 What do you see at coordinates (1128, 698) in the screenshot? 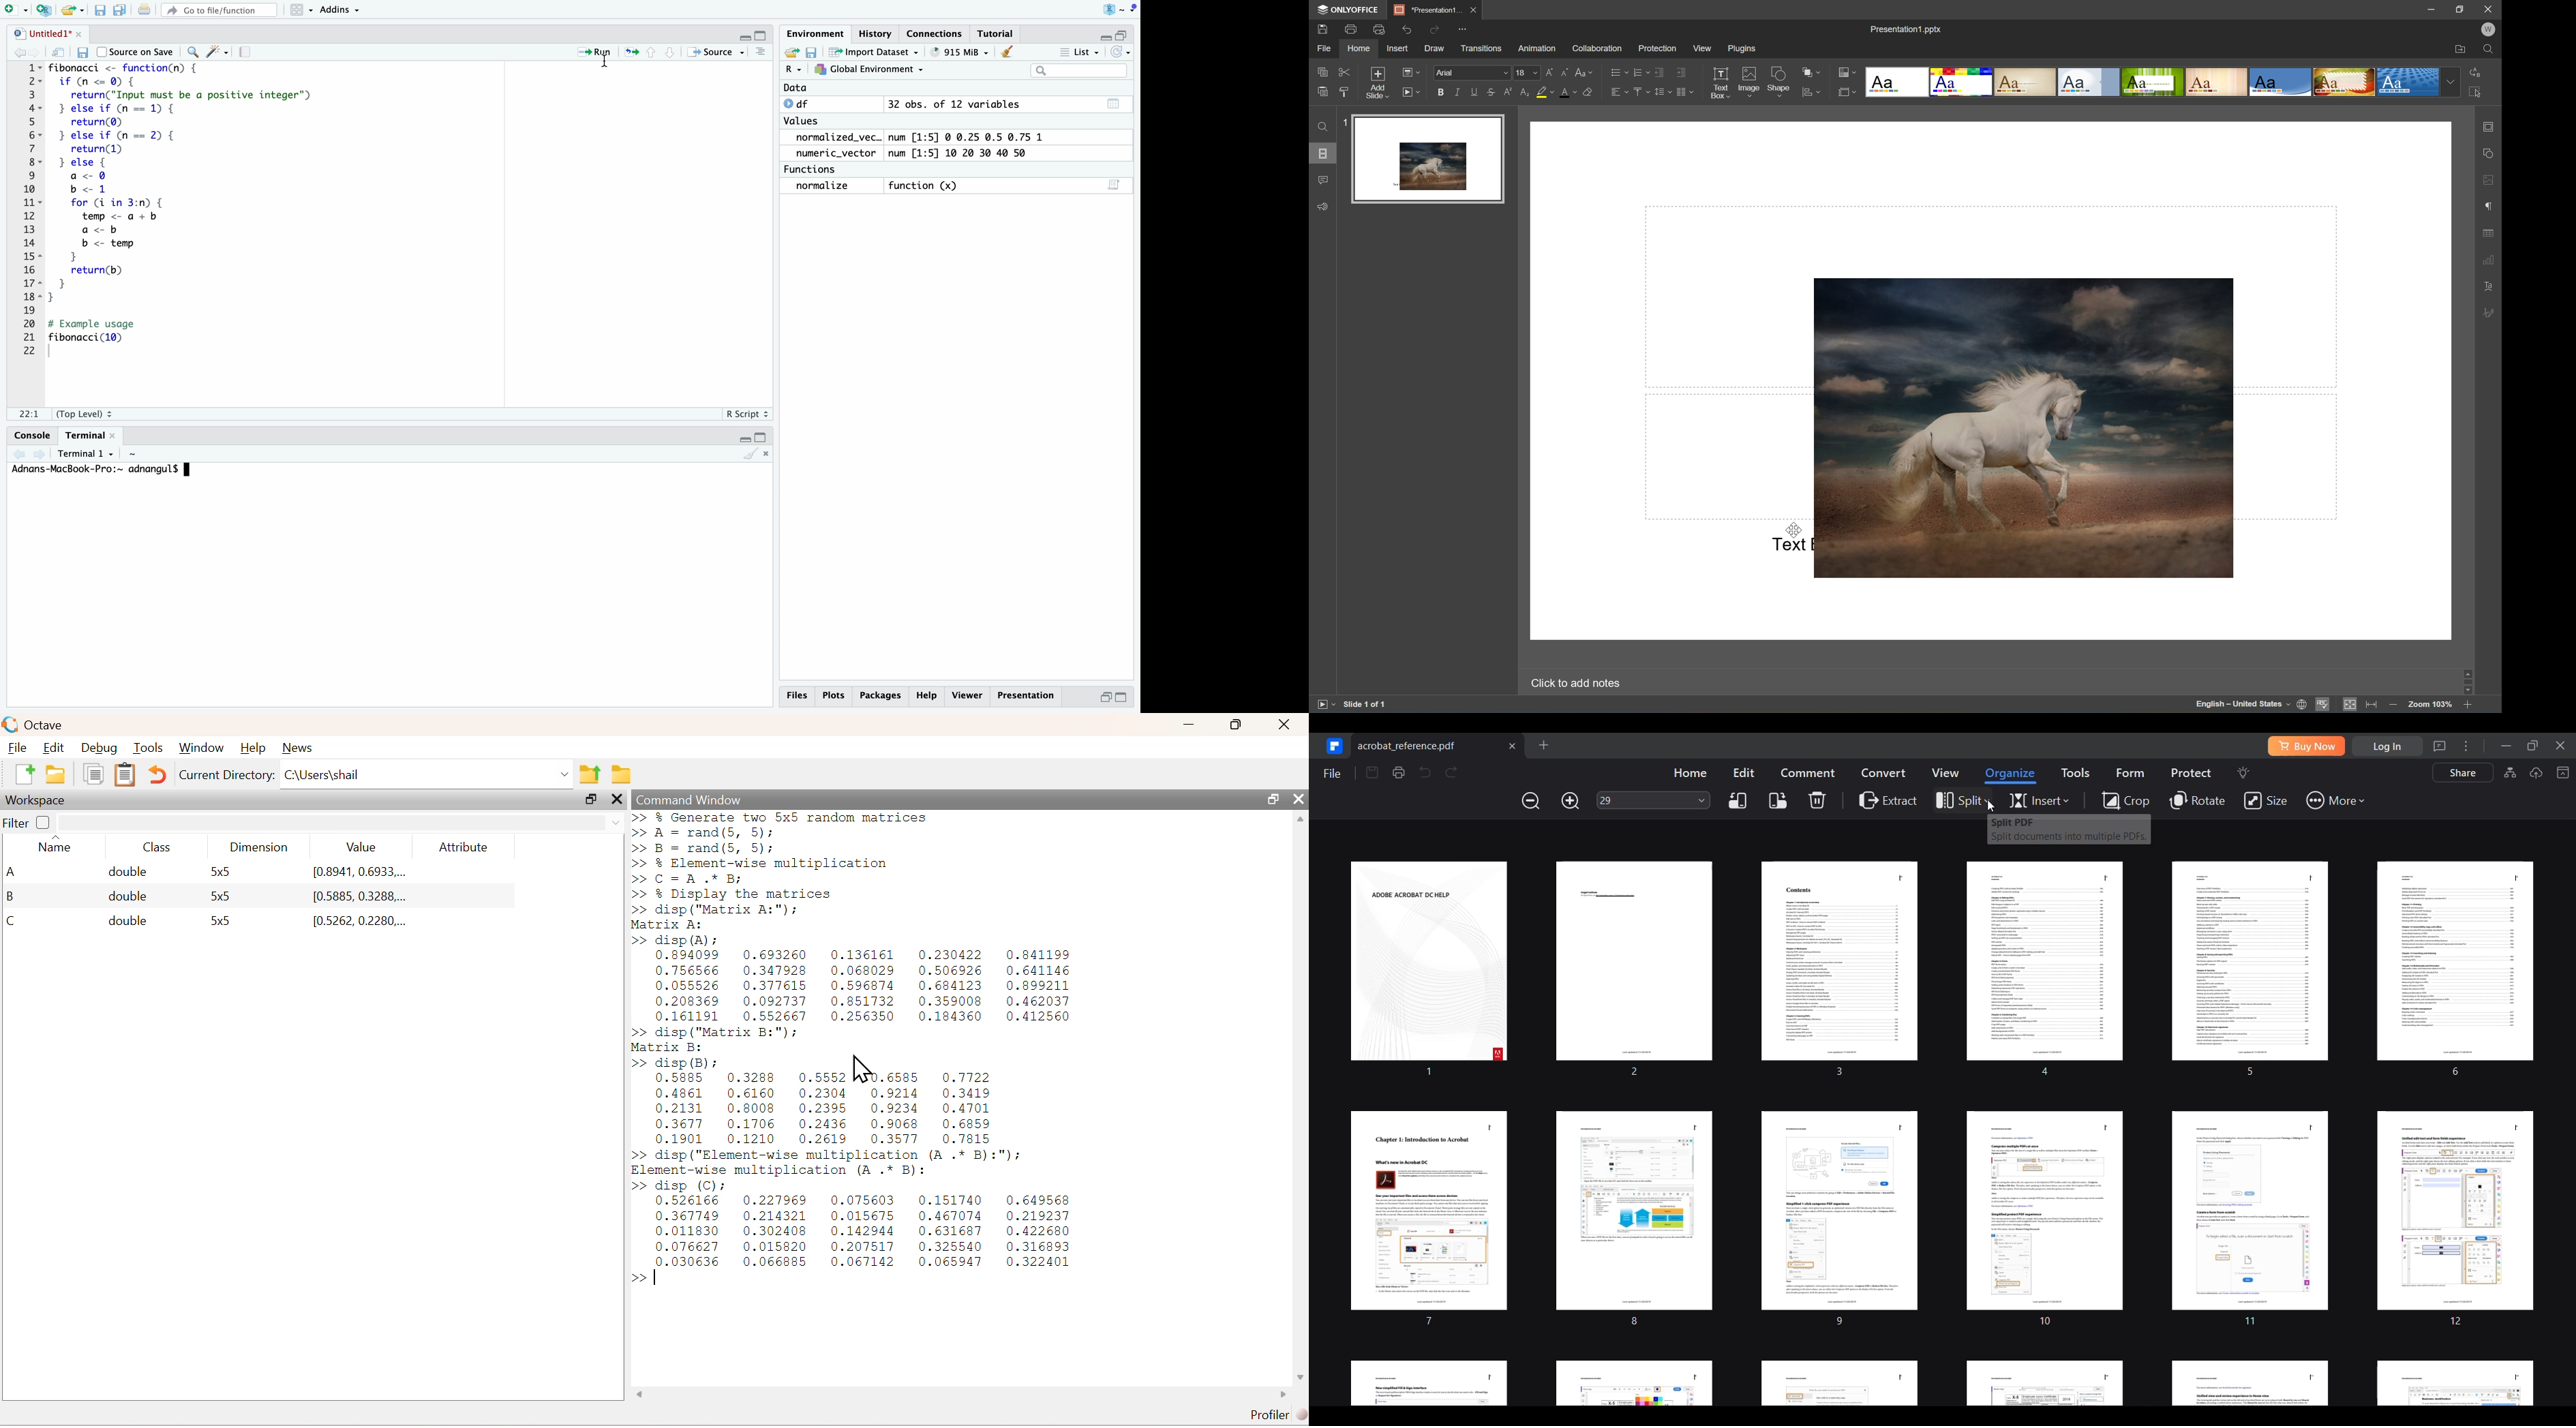
I see `maximize` at bounding box center [1128, 698].